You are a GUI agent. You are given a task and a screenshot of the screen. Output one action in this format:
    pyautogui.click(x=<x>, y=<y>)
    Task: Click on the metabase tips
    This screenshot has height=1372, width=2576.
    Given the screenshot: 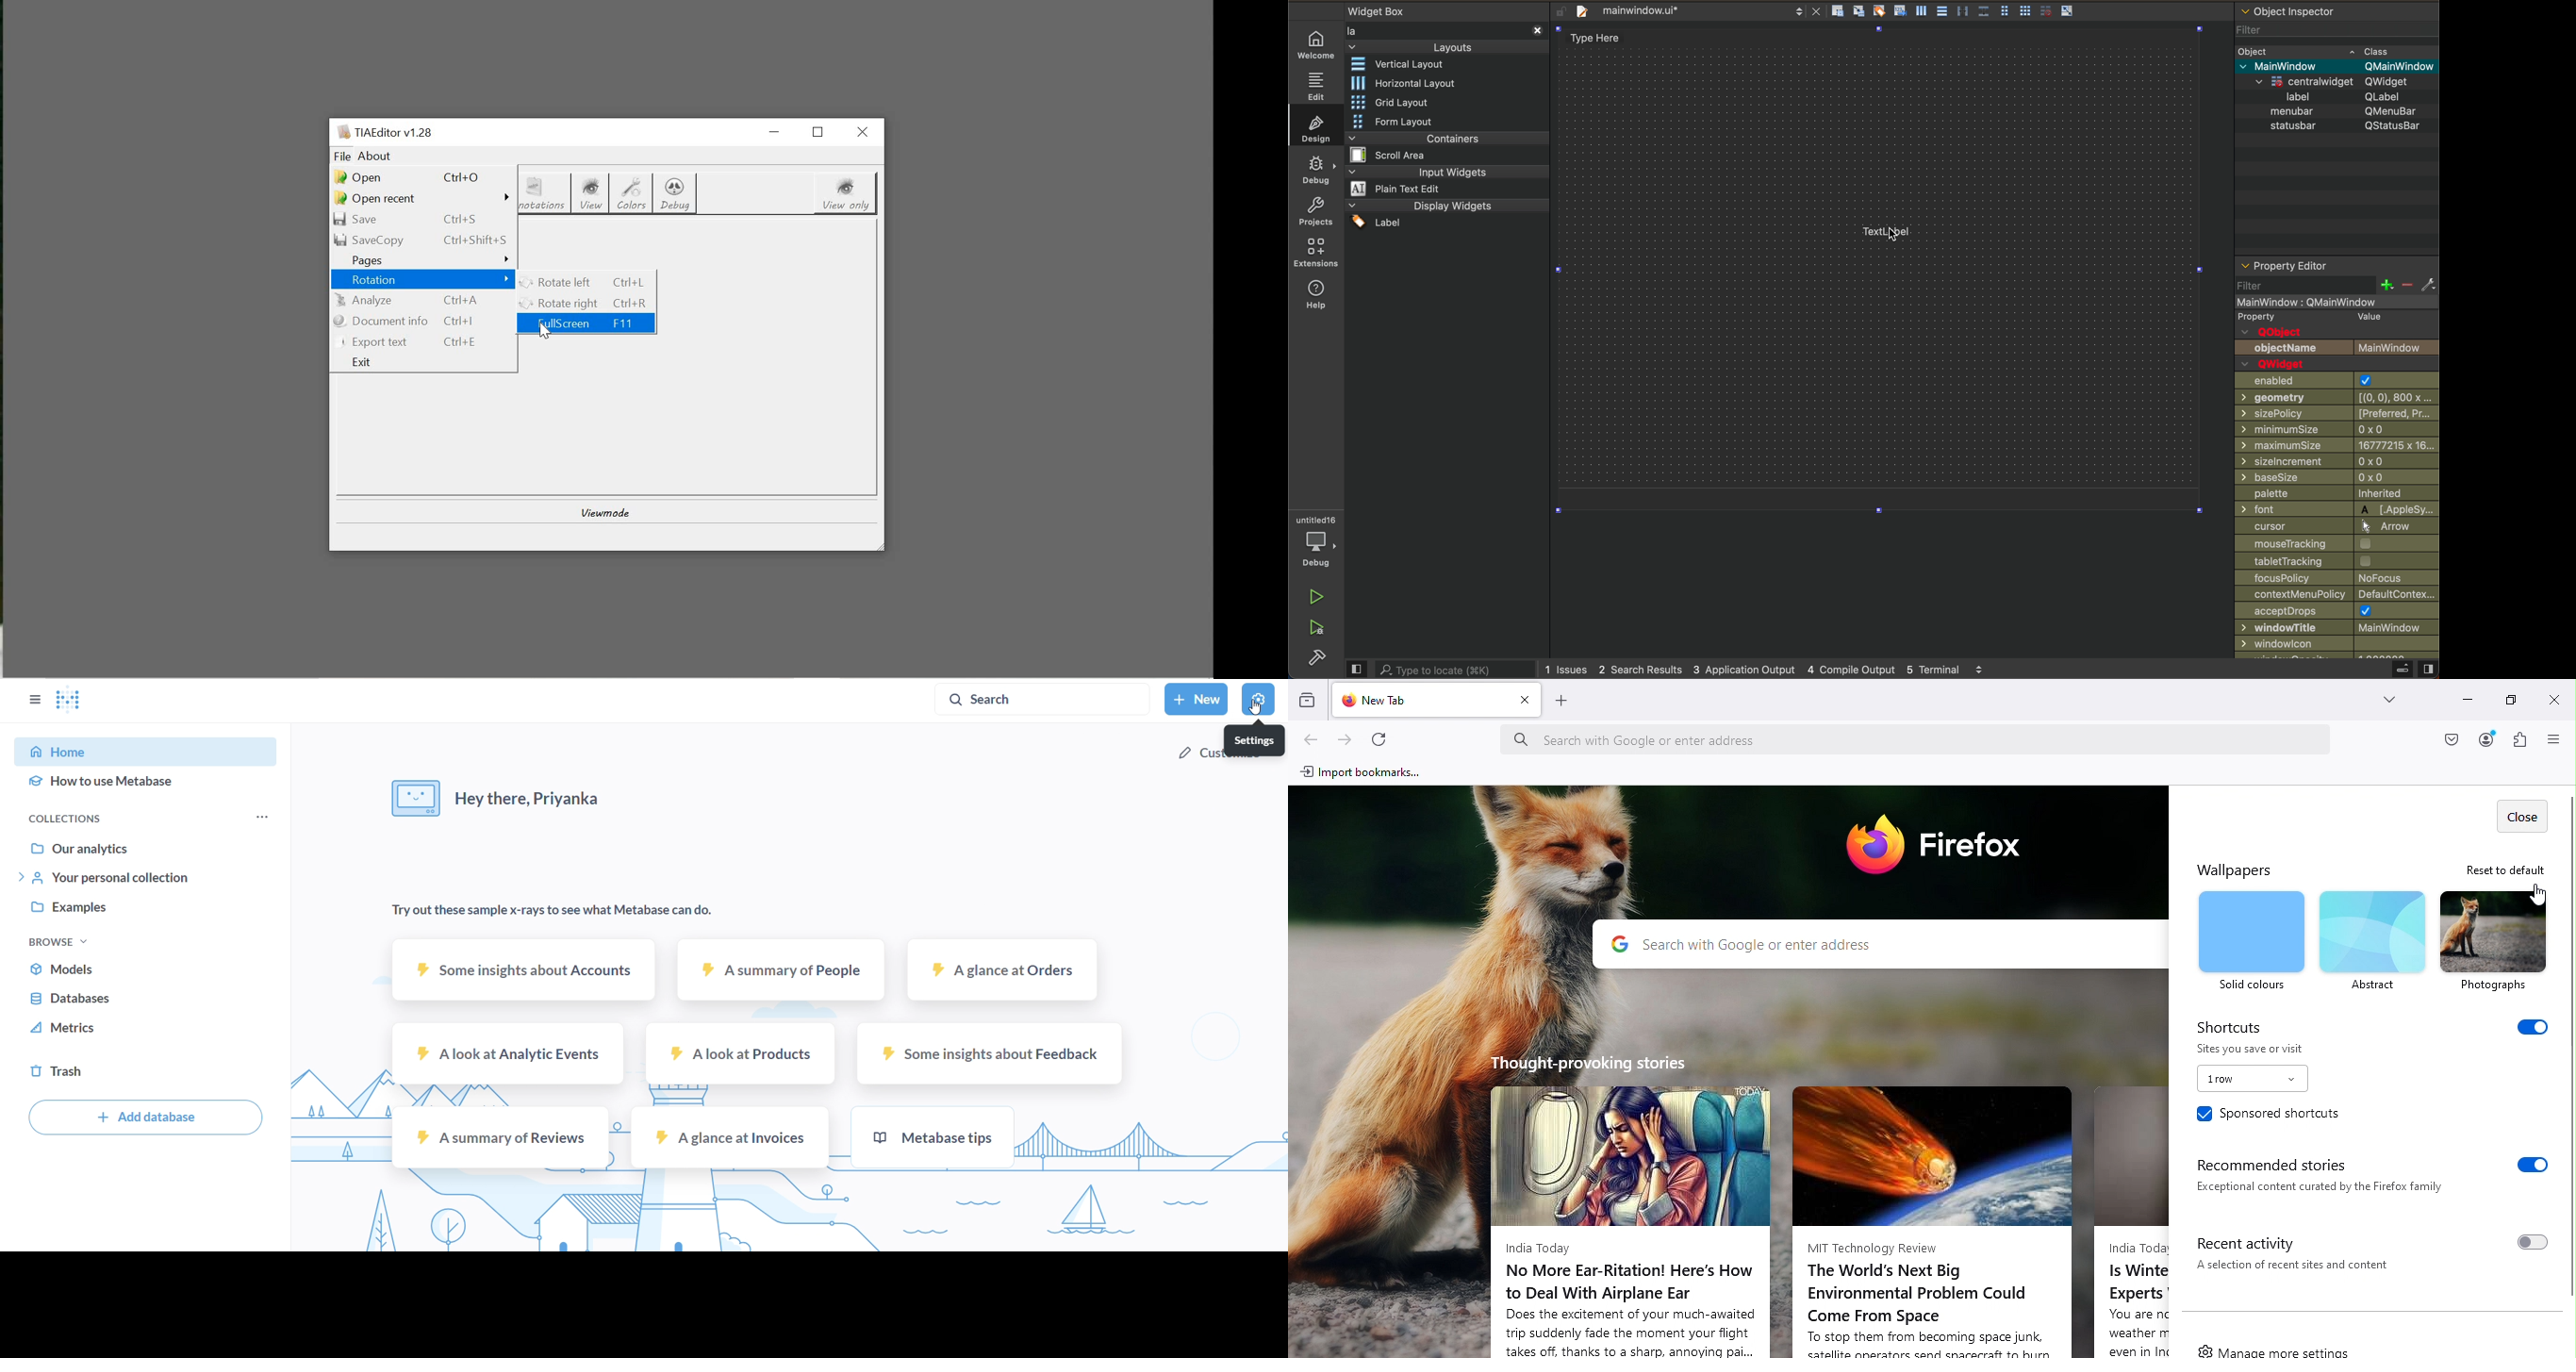 What is the action you would take?
    pyautogui.click(x=931, y=1138)
    